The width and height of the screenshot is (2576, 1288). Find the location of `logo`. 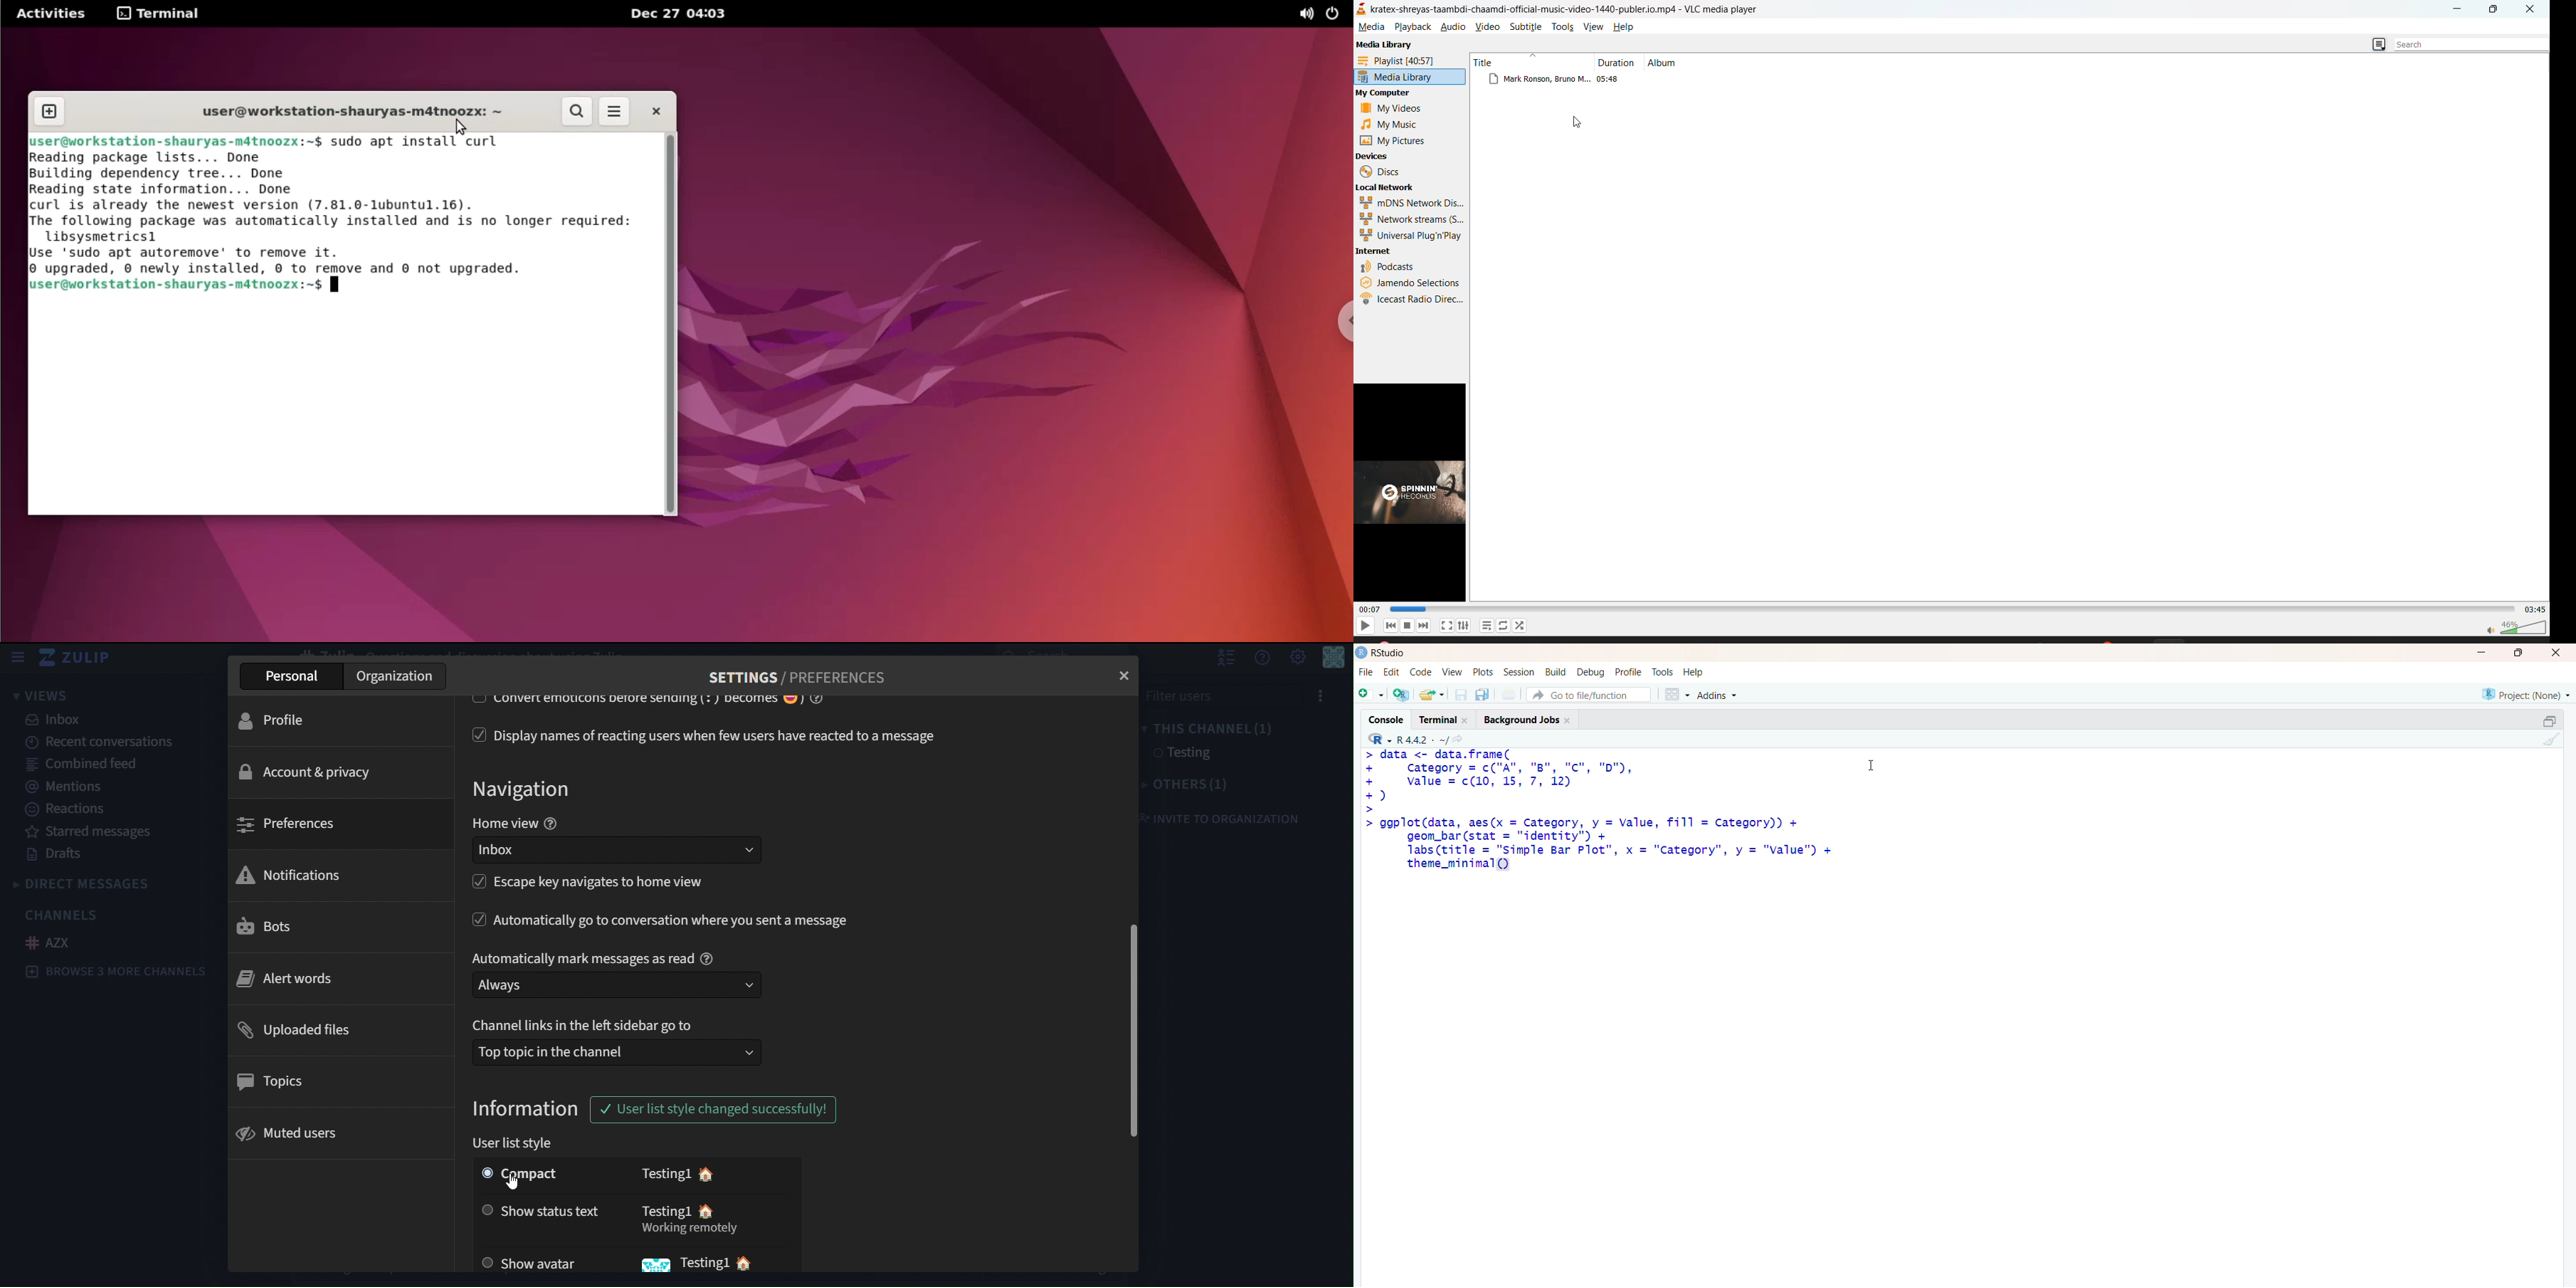

logo is located at coordinates (1362, 652).